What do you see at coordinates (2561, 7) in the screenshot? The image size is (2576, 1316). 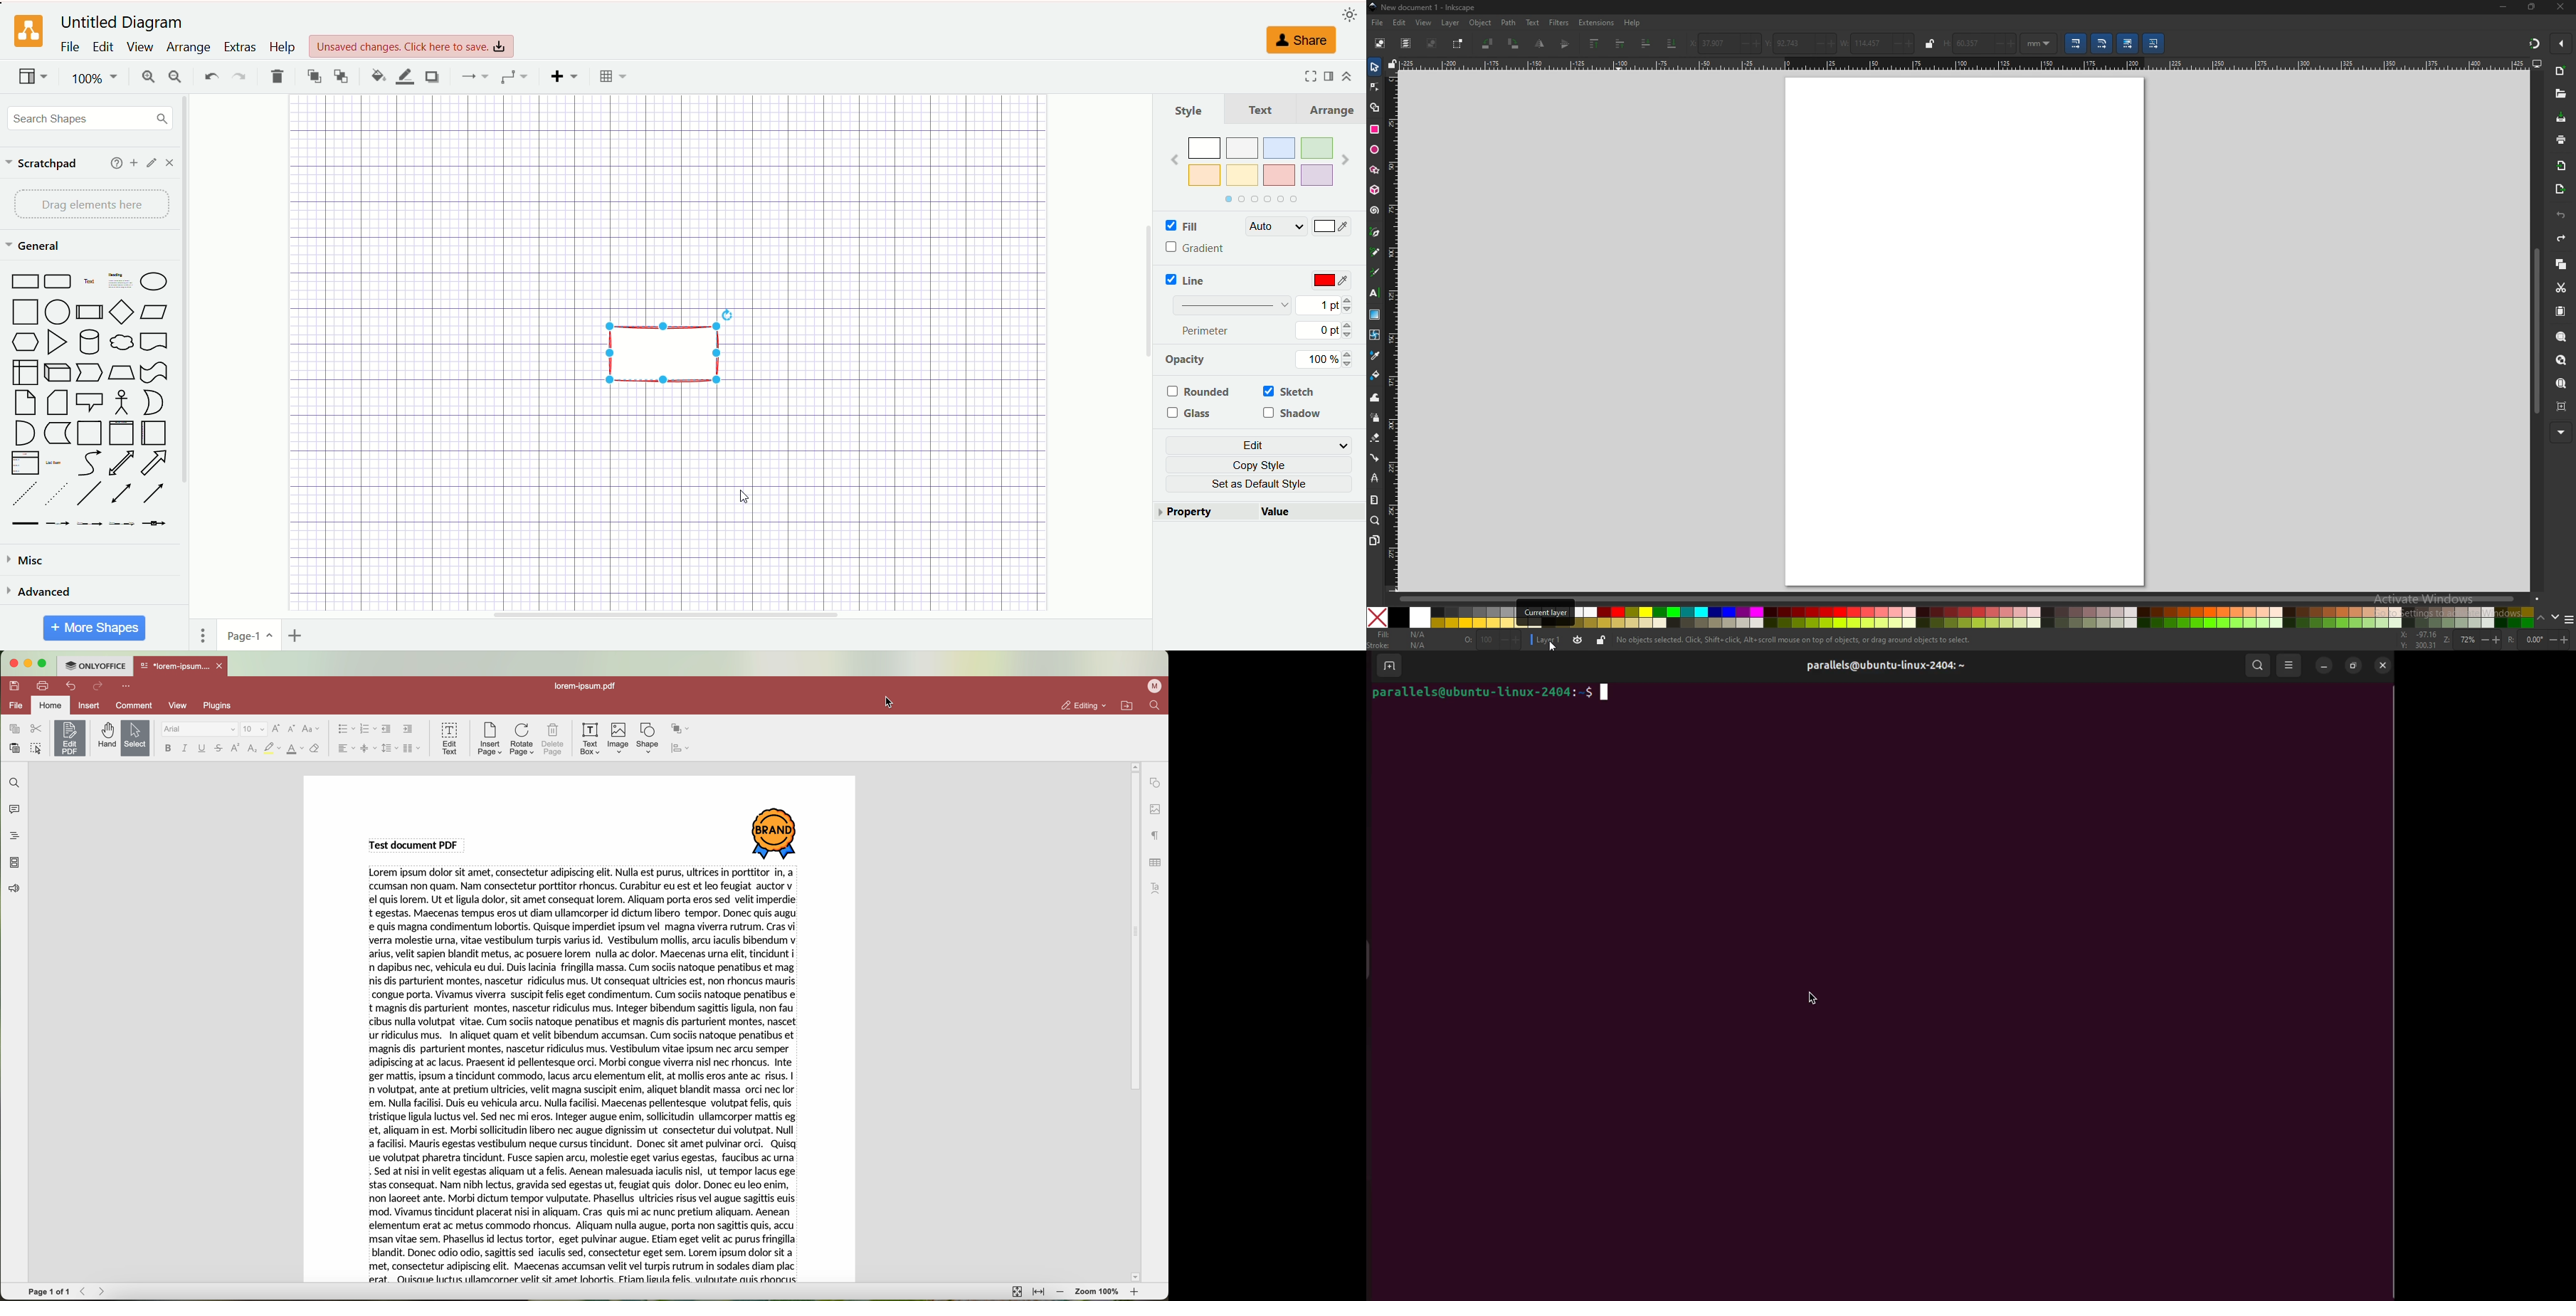 I see `close` at bounding box center [2561, 7].